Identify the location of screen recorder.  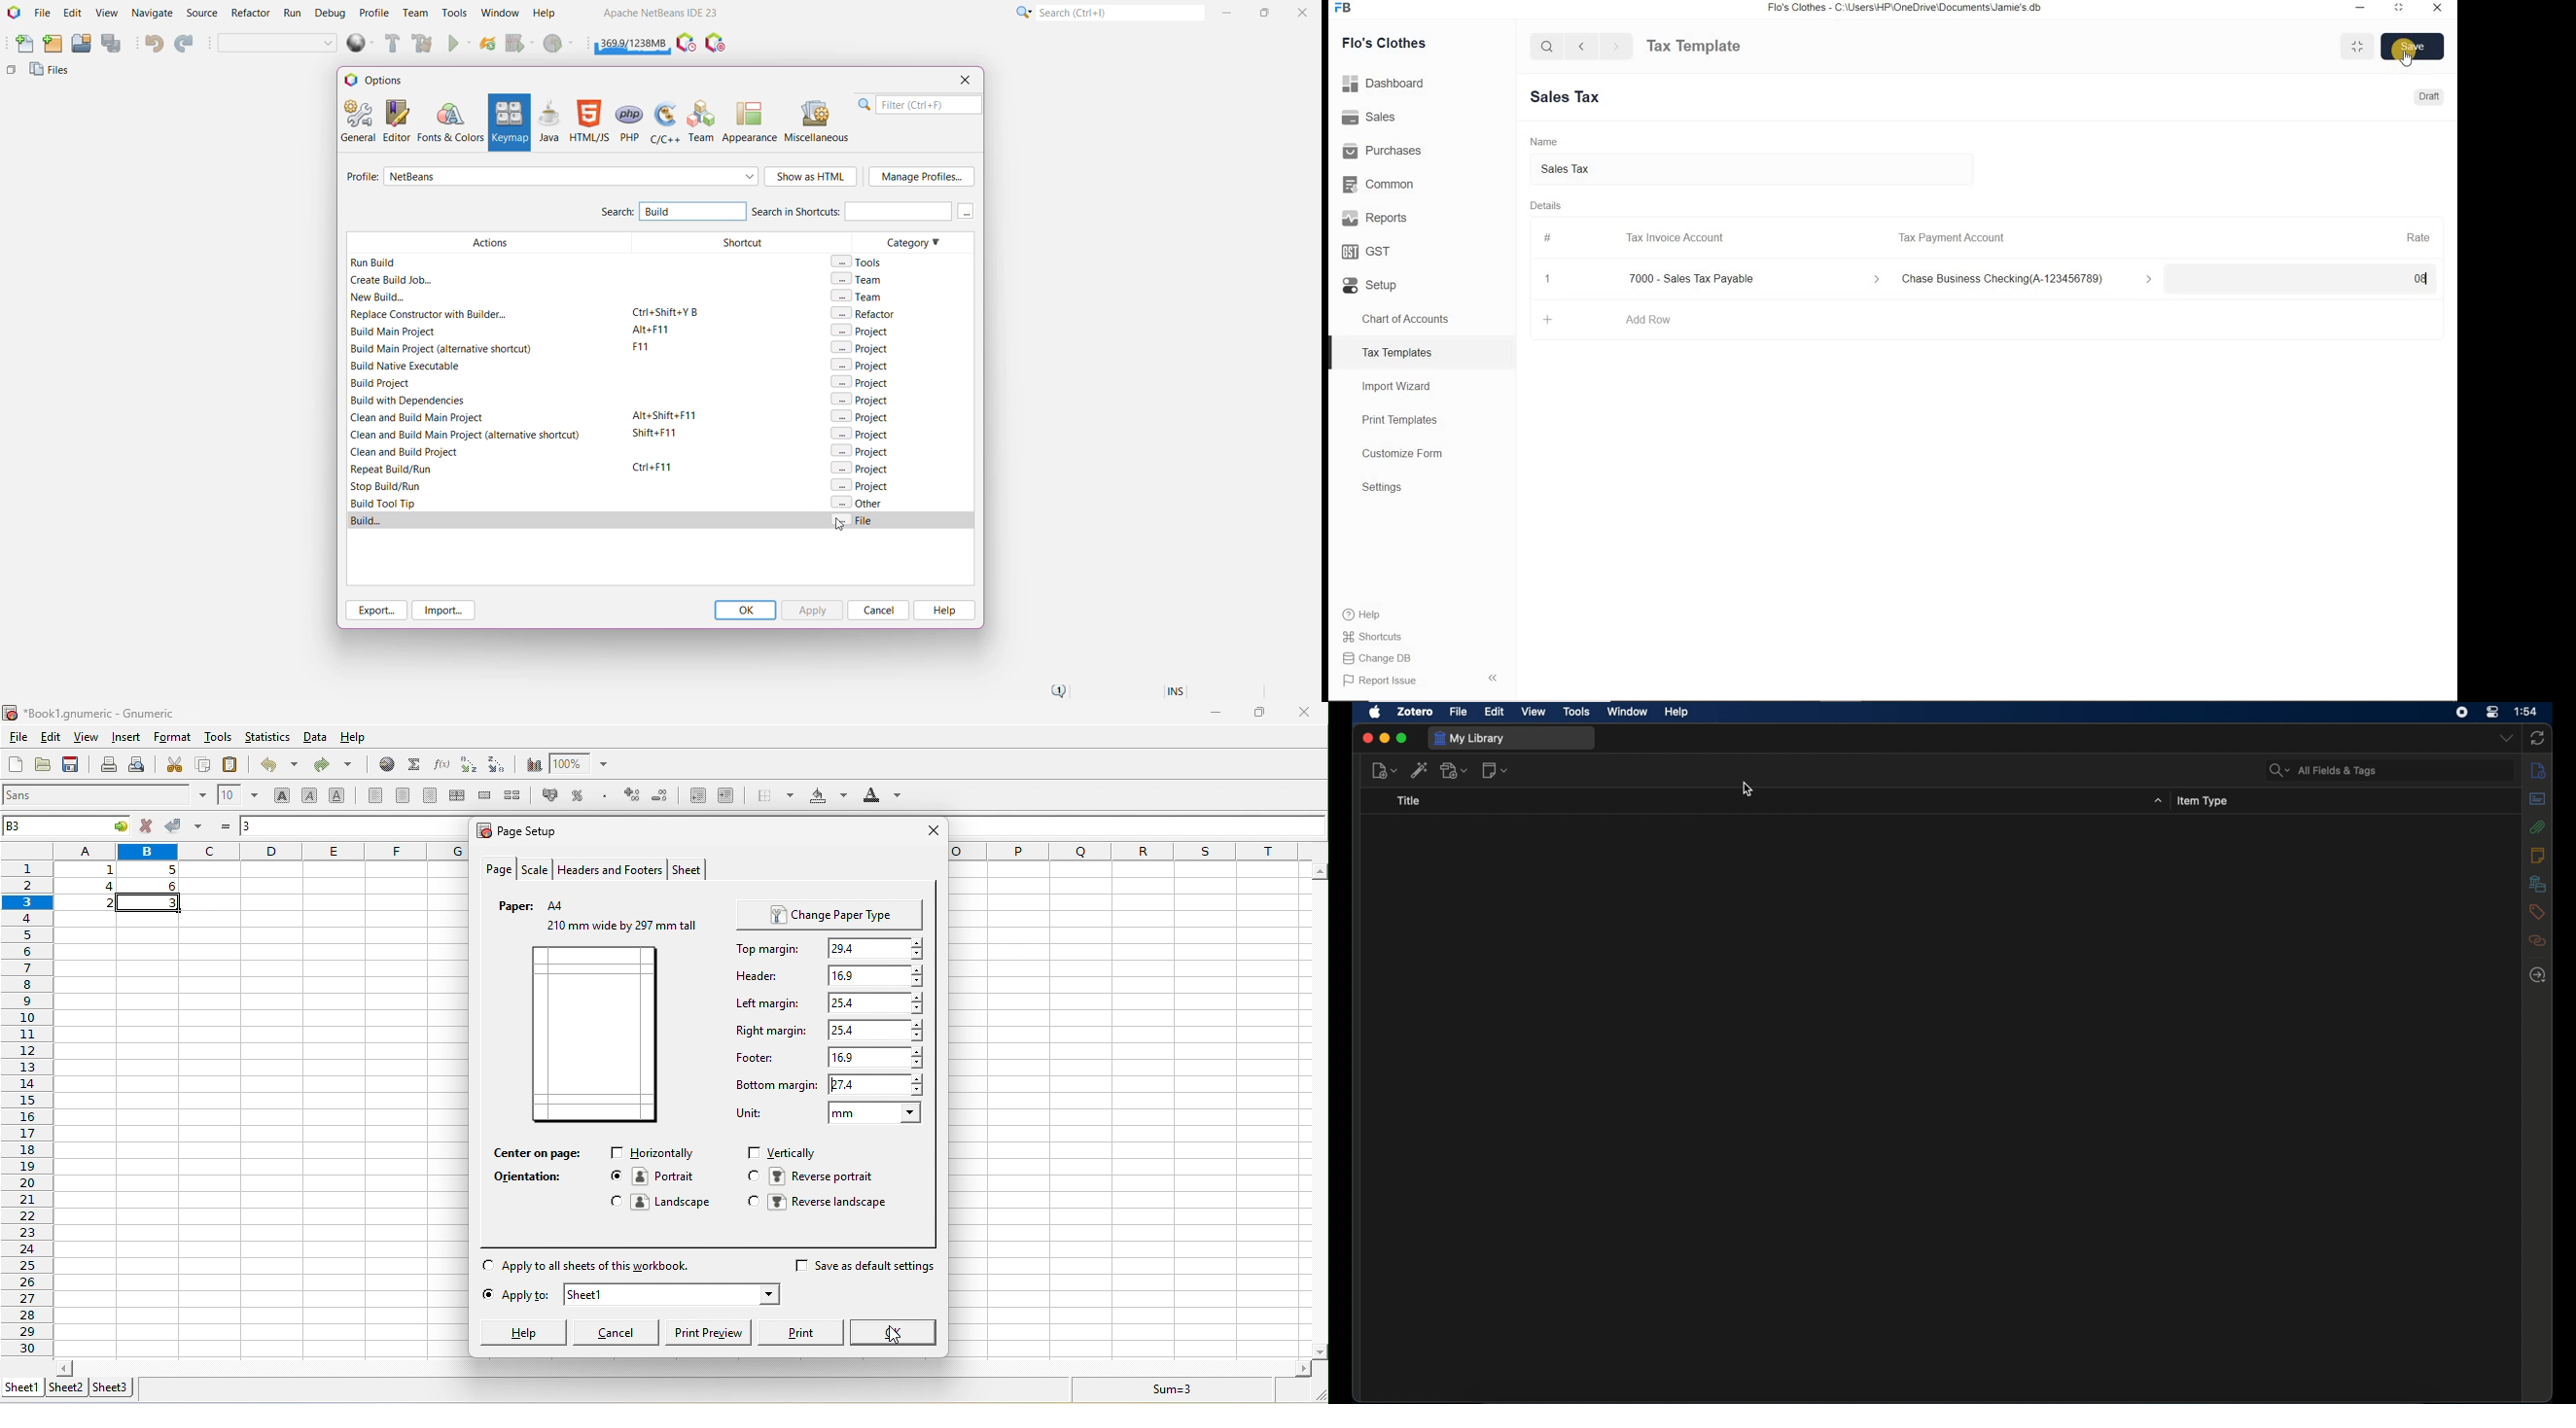
(2463, 712).